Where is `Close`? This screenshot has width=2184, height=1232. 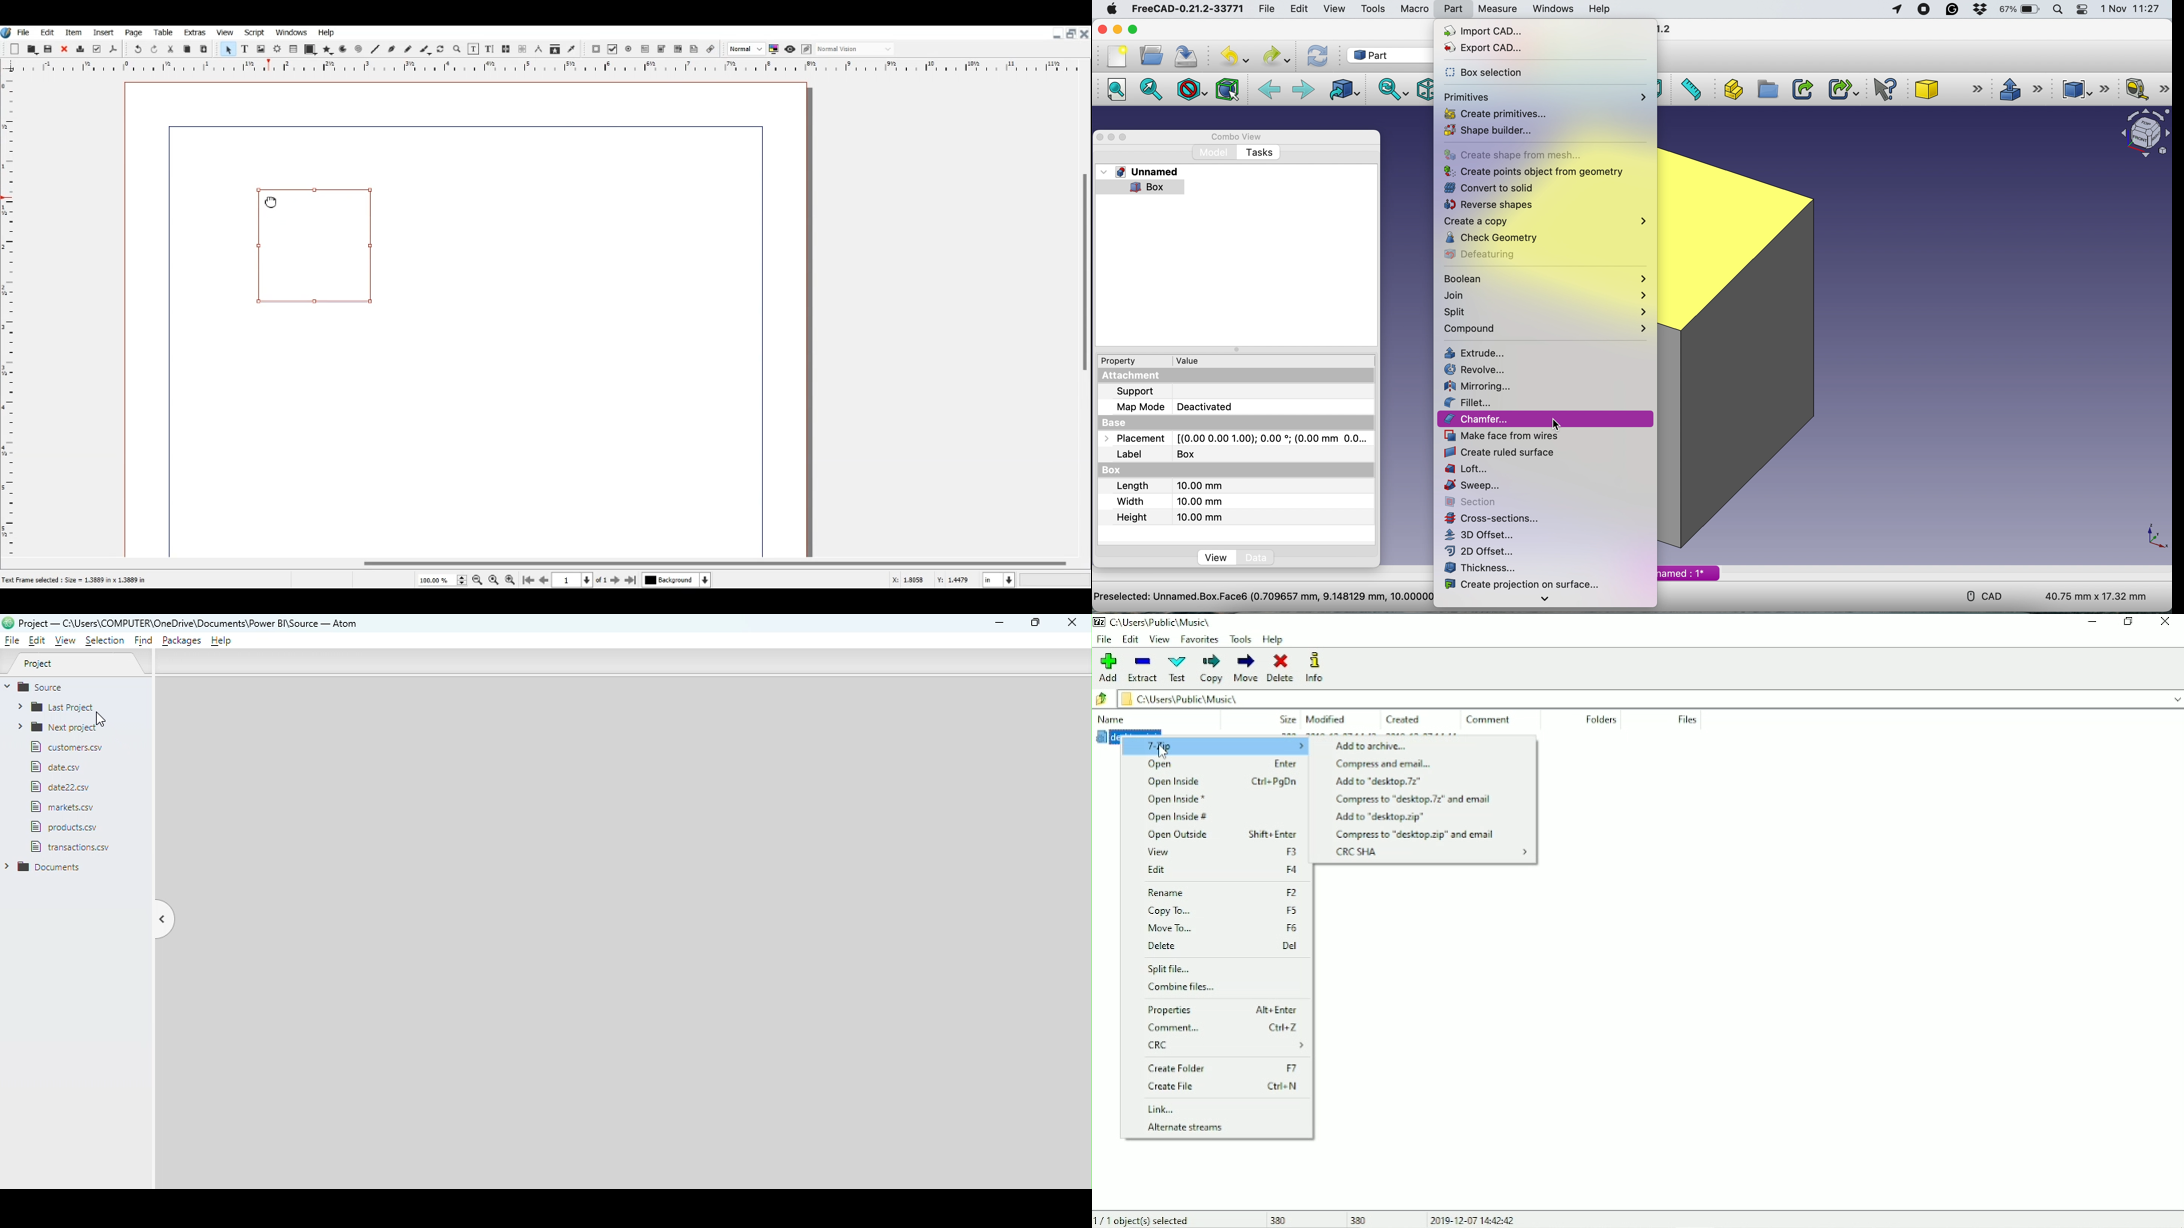
Close is located at coordinates (1085, 33).